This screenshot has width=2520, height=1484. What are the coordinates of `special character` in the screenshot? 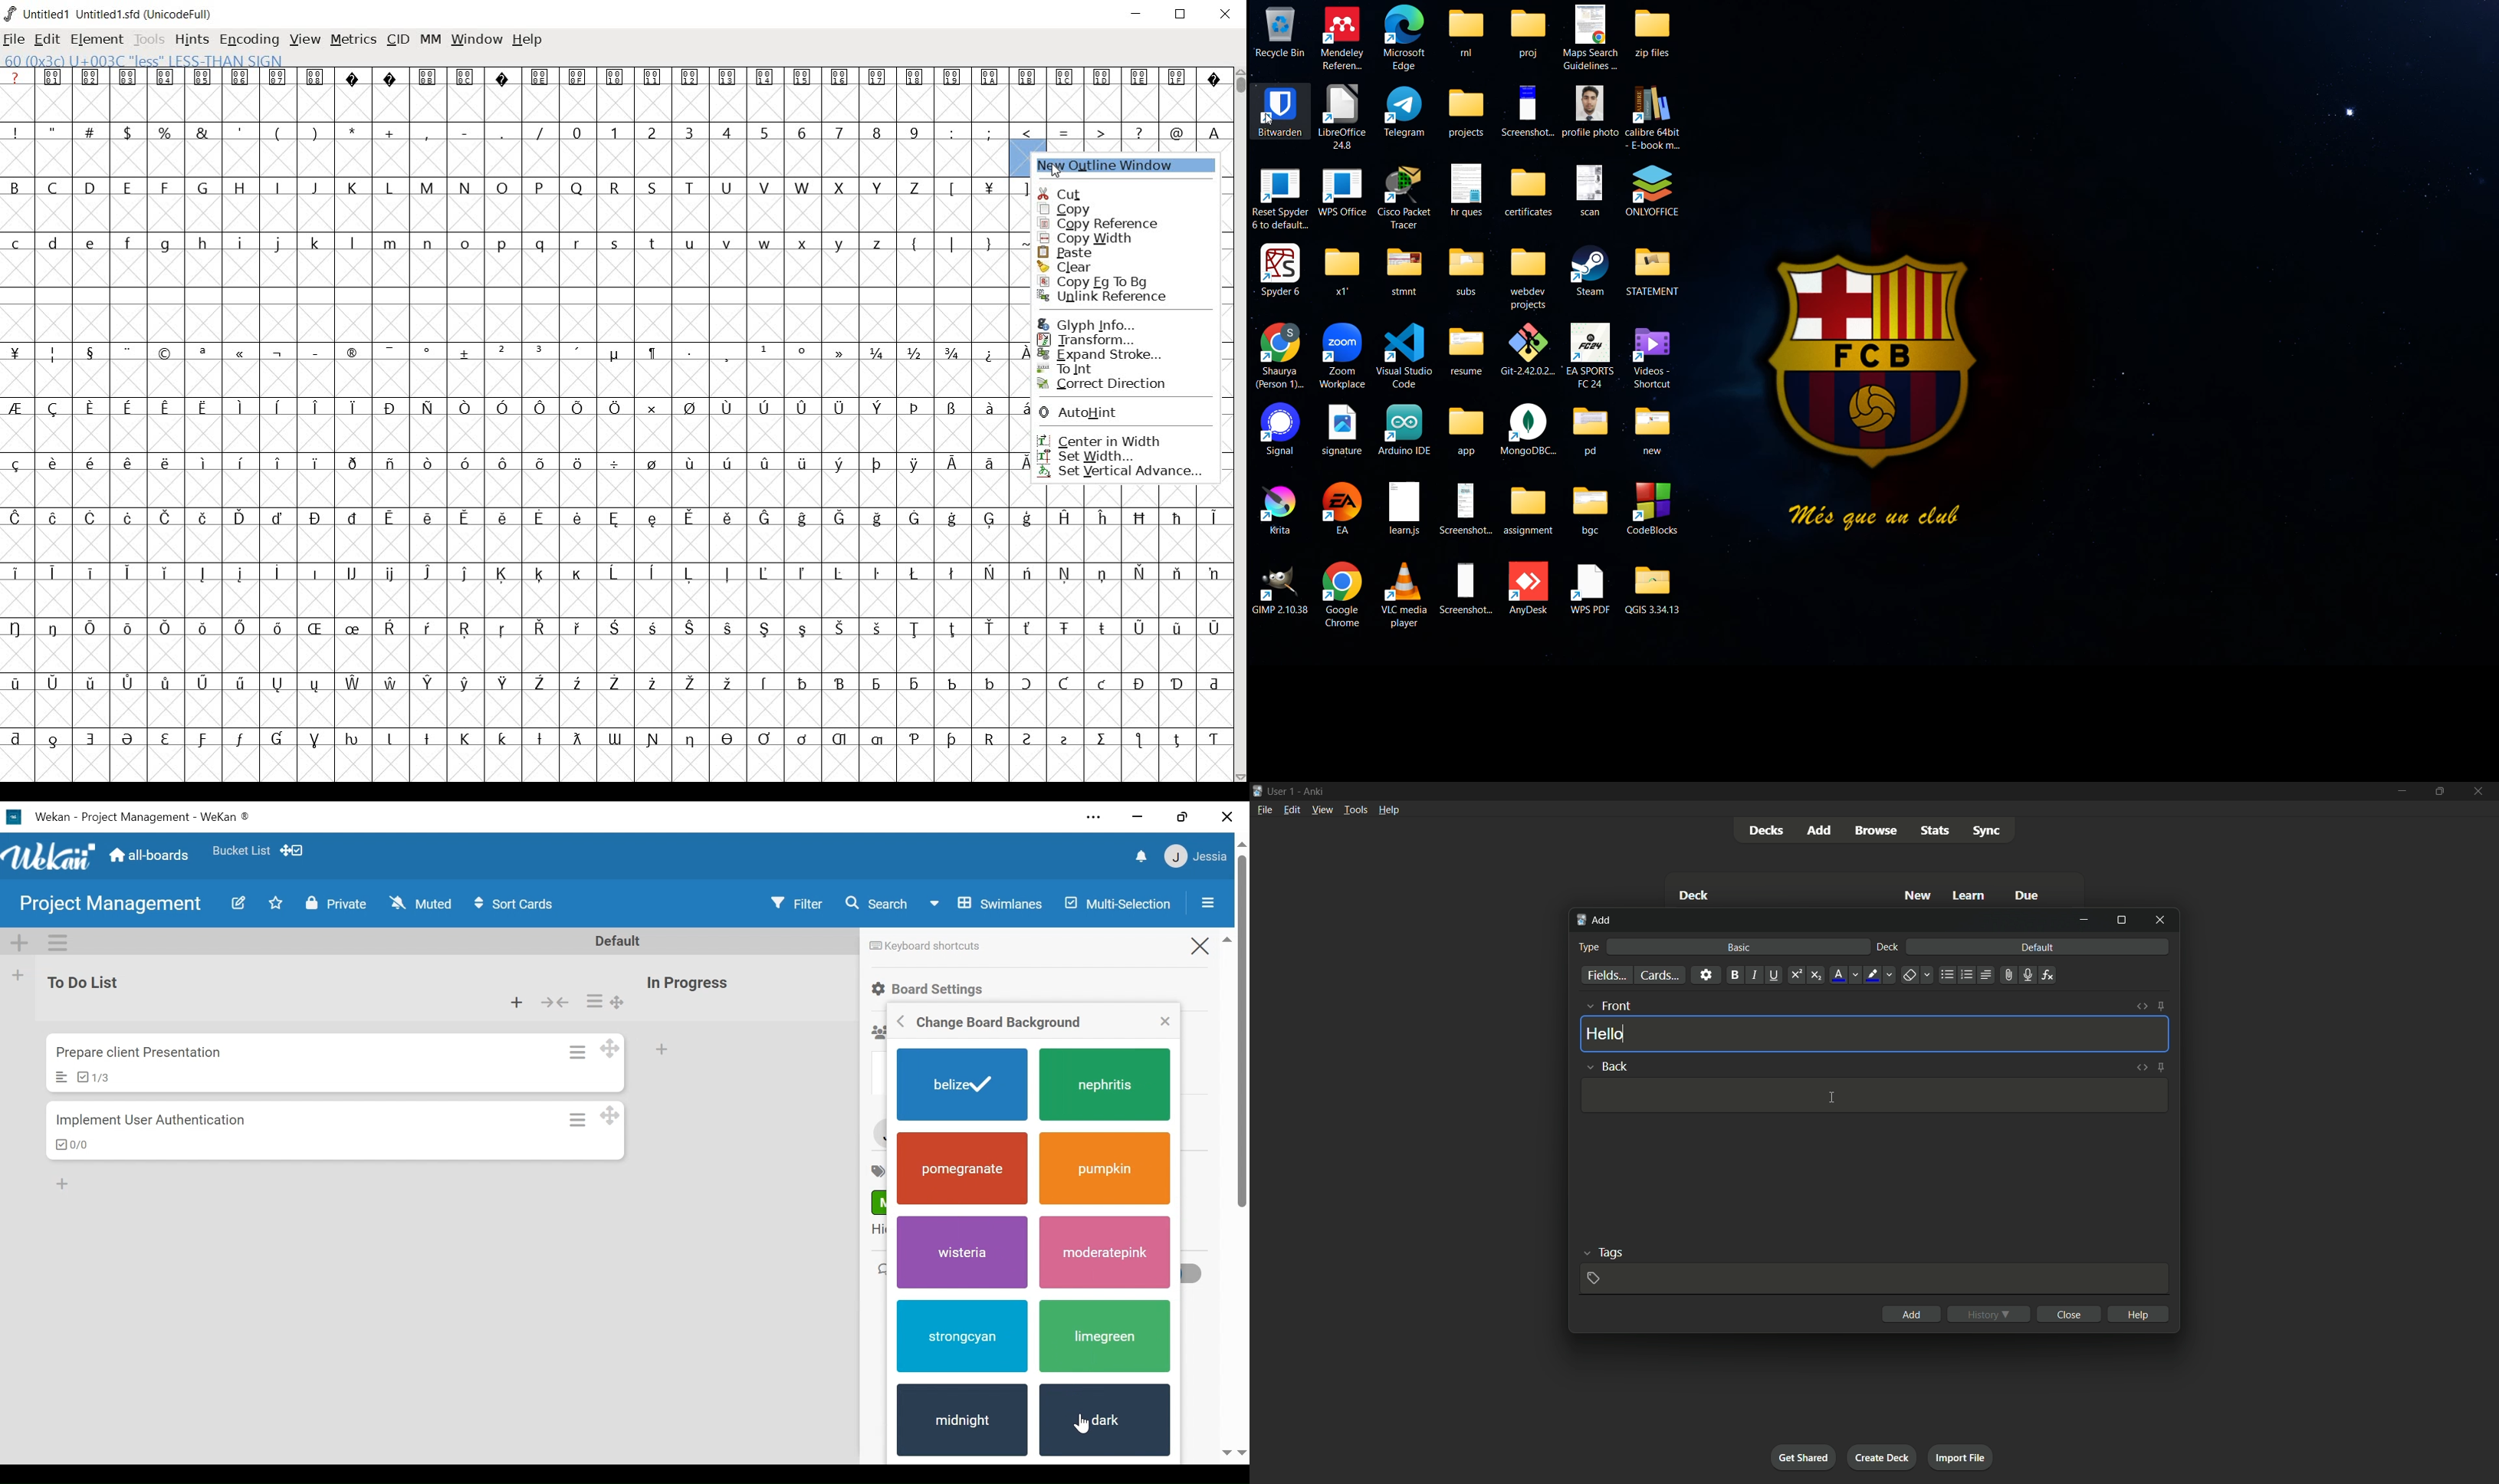 It's located at (995, 353).